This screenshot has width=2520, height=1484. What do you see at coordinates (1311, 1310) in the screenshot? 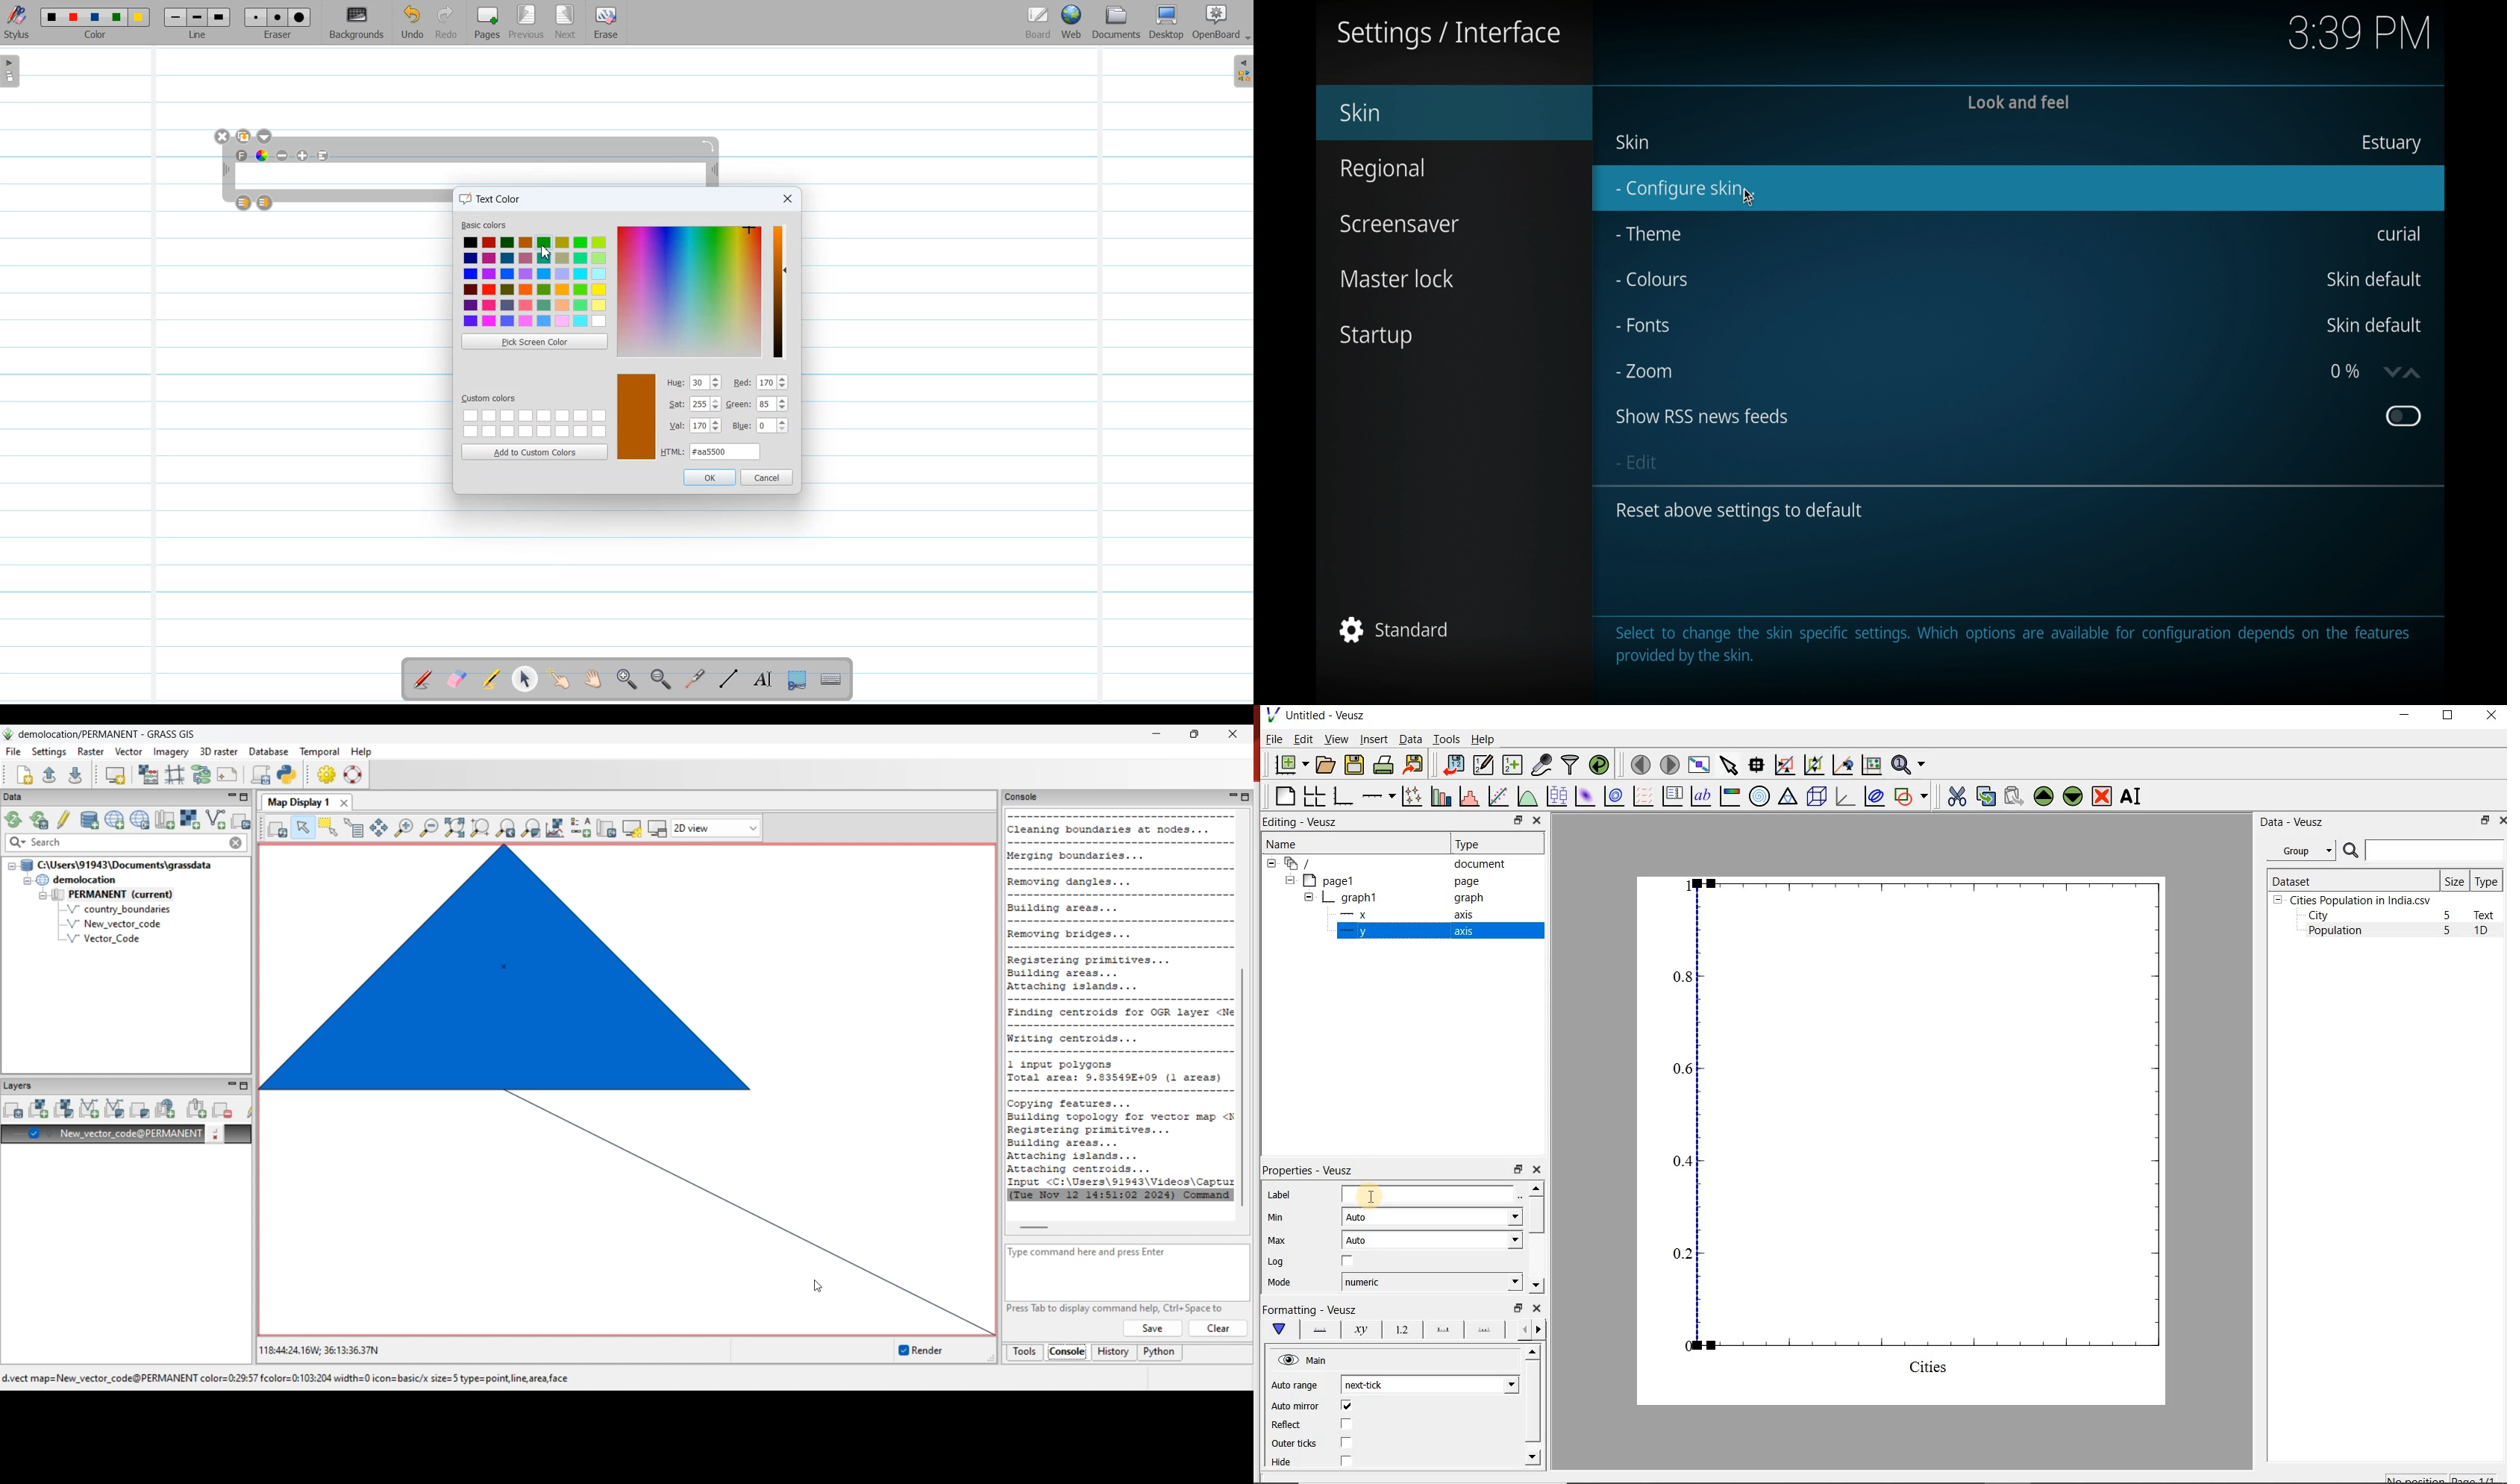
I see `Formatting - Veusz` at bounding box center [1311, 1310].